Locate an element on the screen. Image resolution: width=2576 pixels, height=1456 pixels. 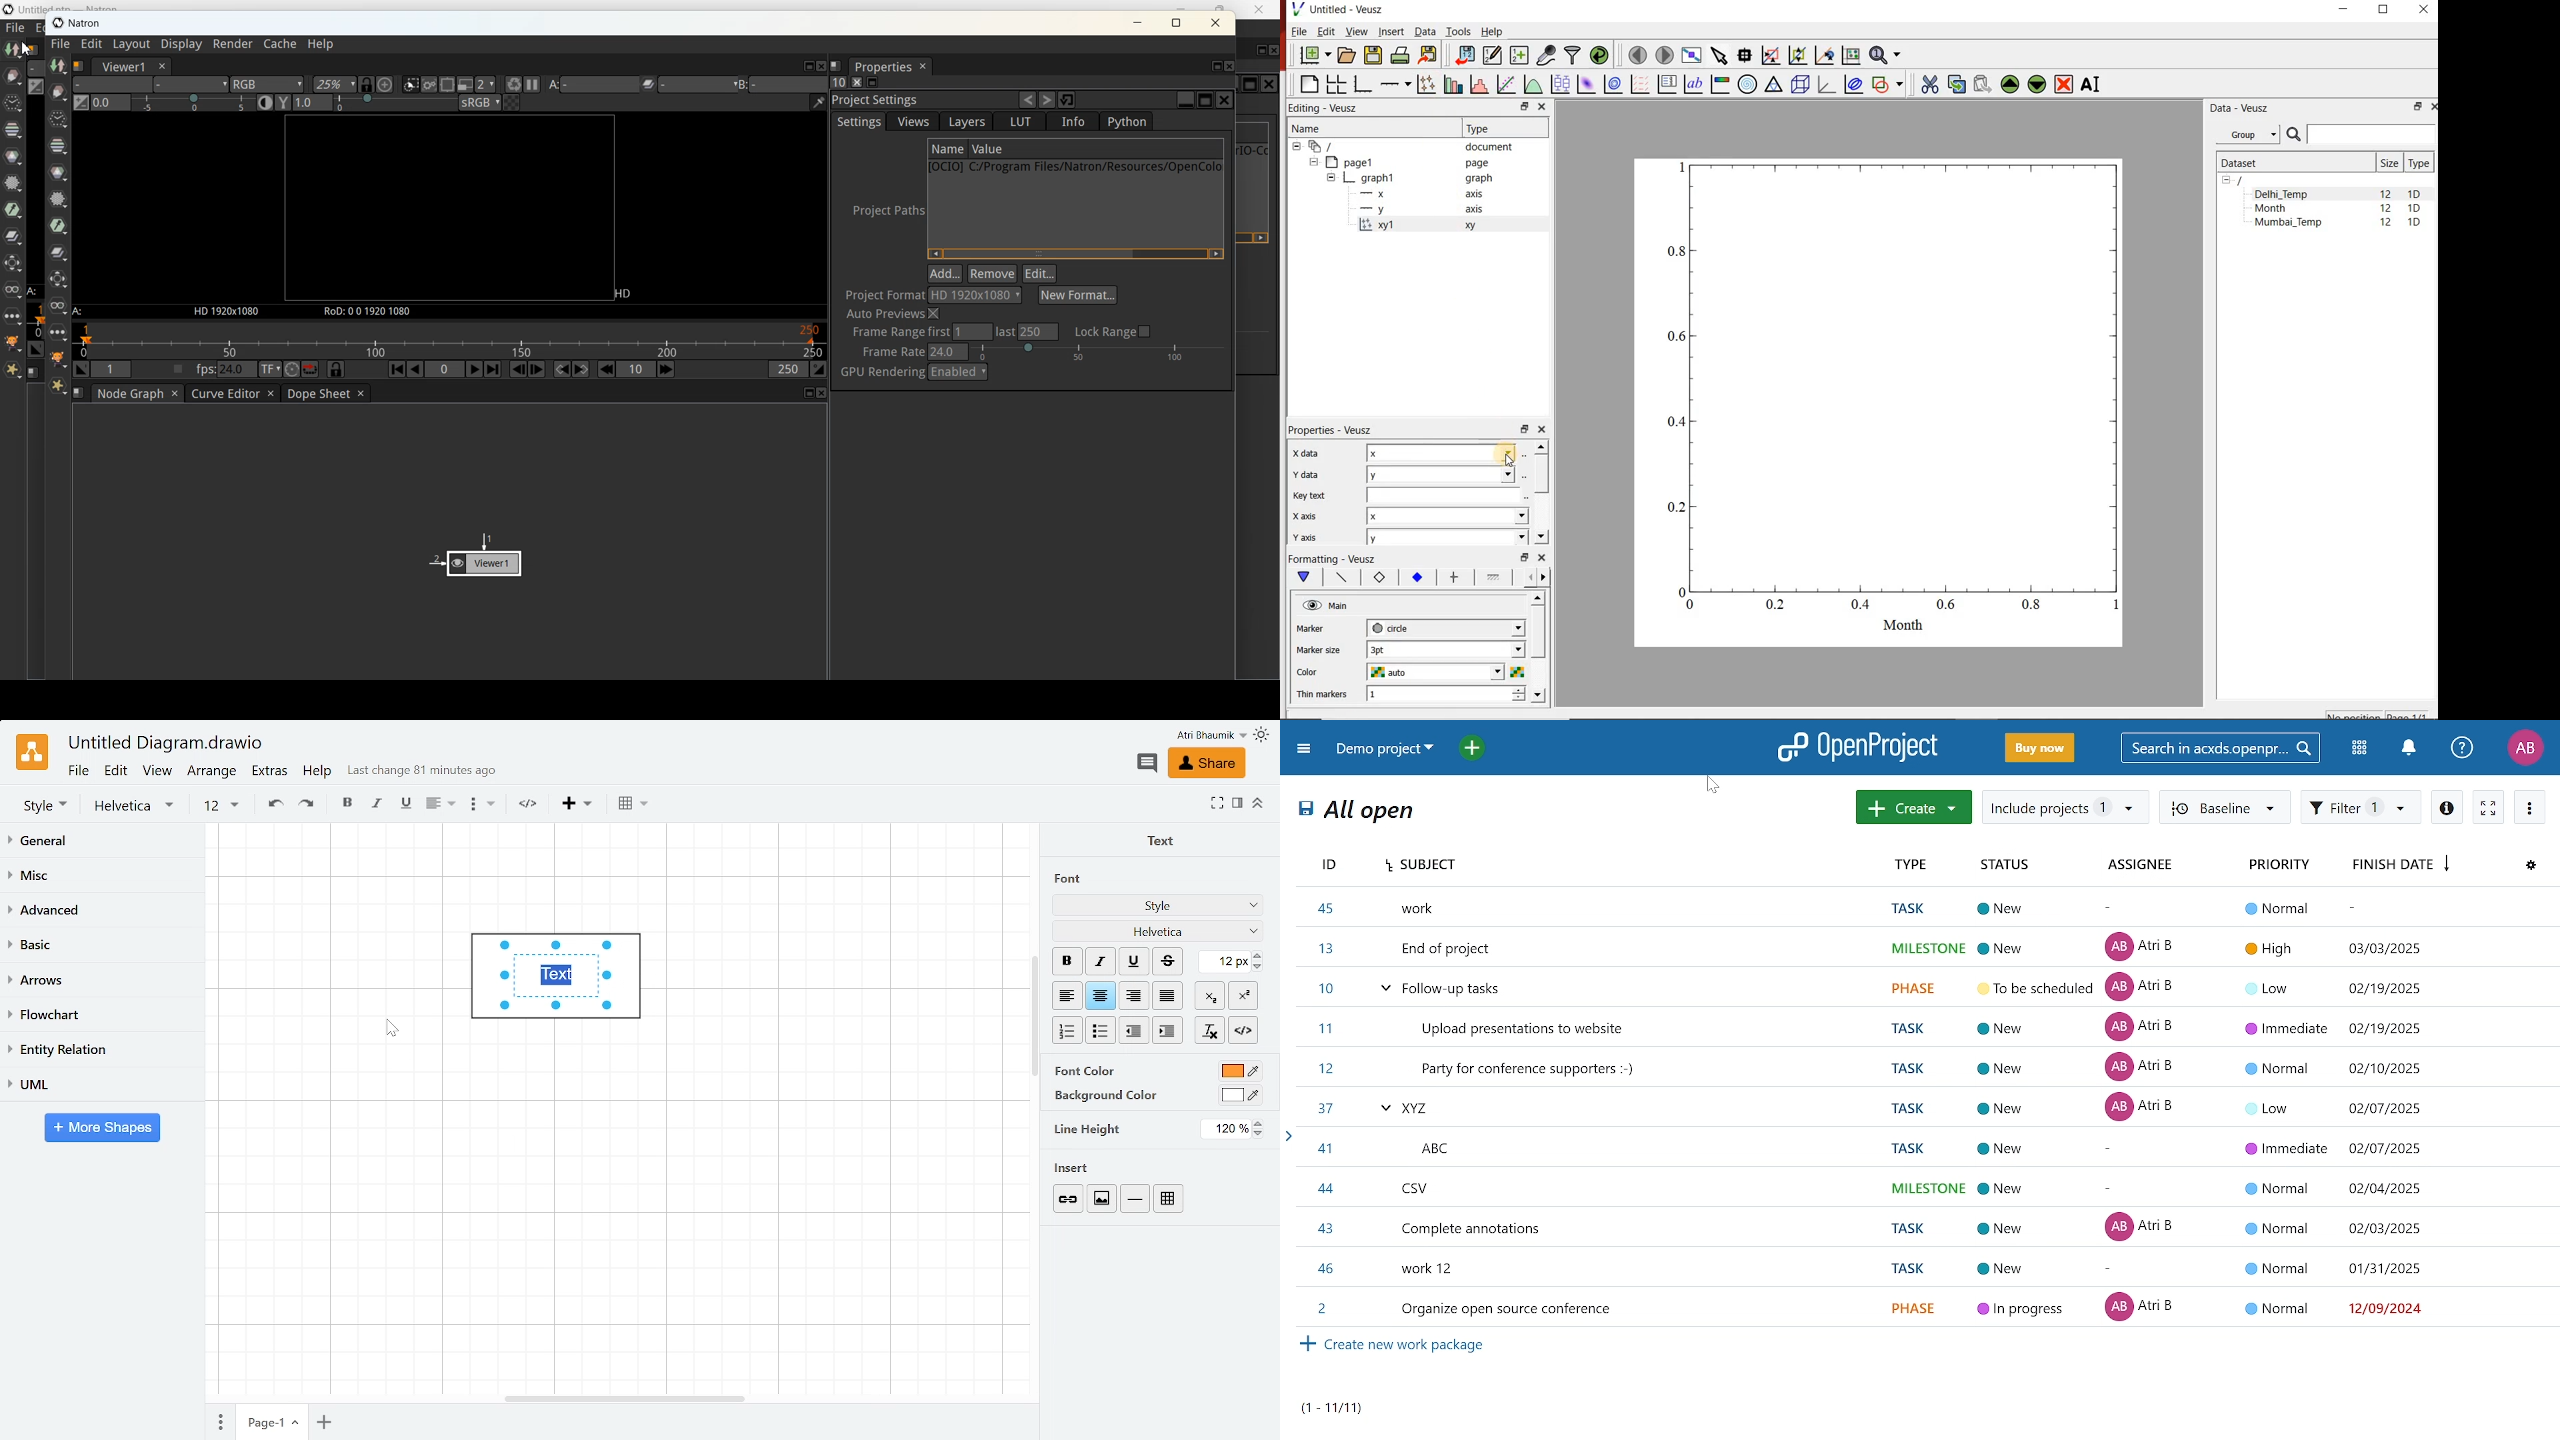
input field is located at coordinates (1449, 494).